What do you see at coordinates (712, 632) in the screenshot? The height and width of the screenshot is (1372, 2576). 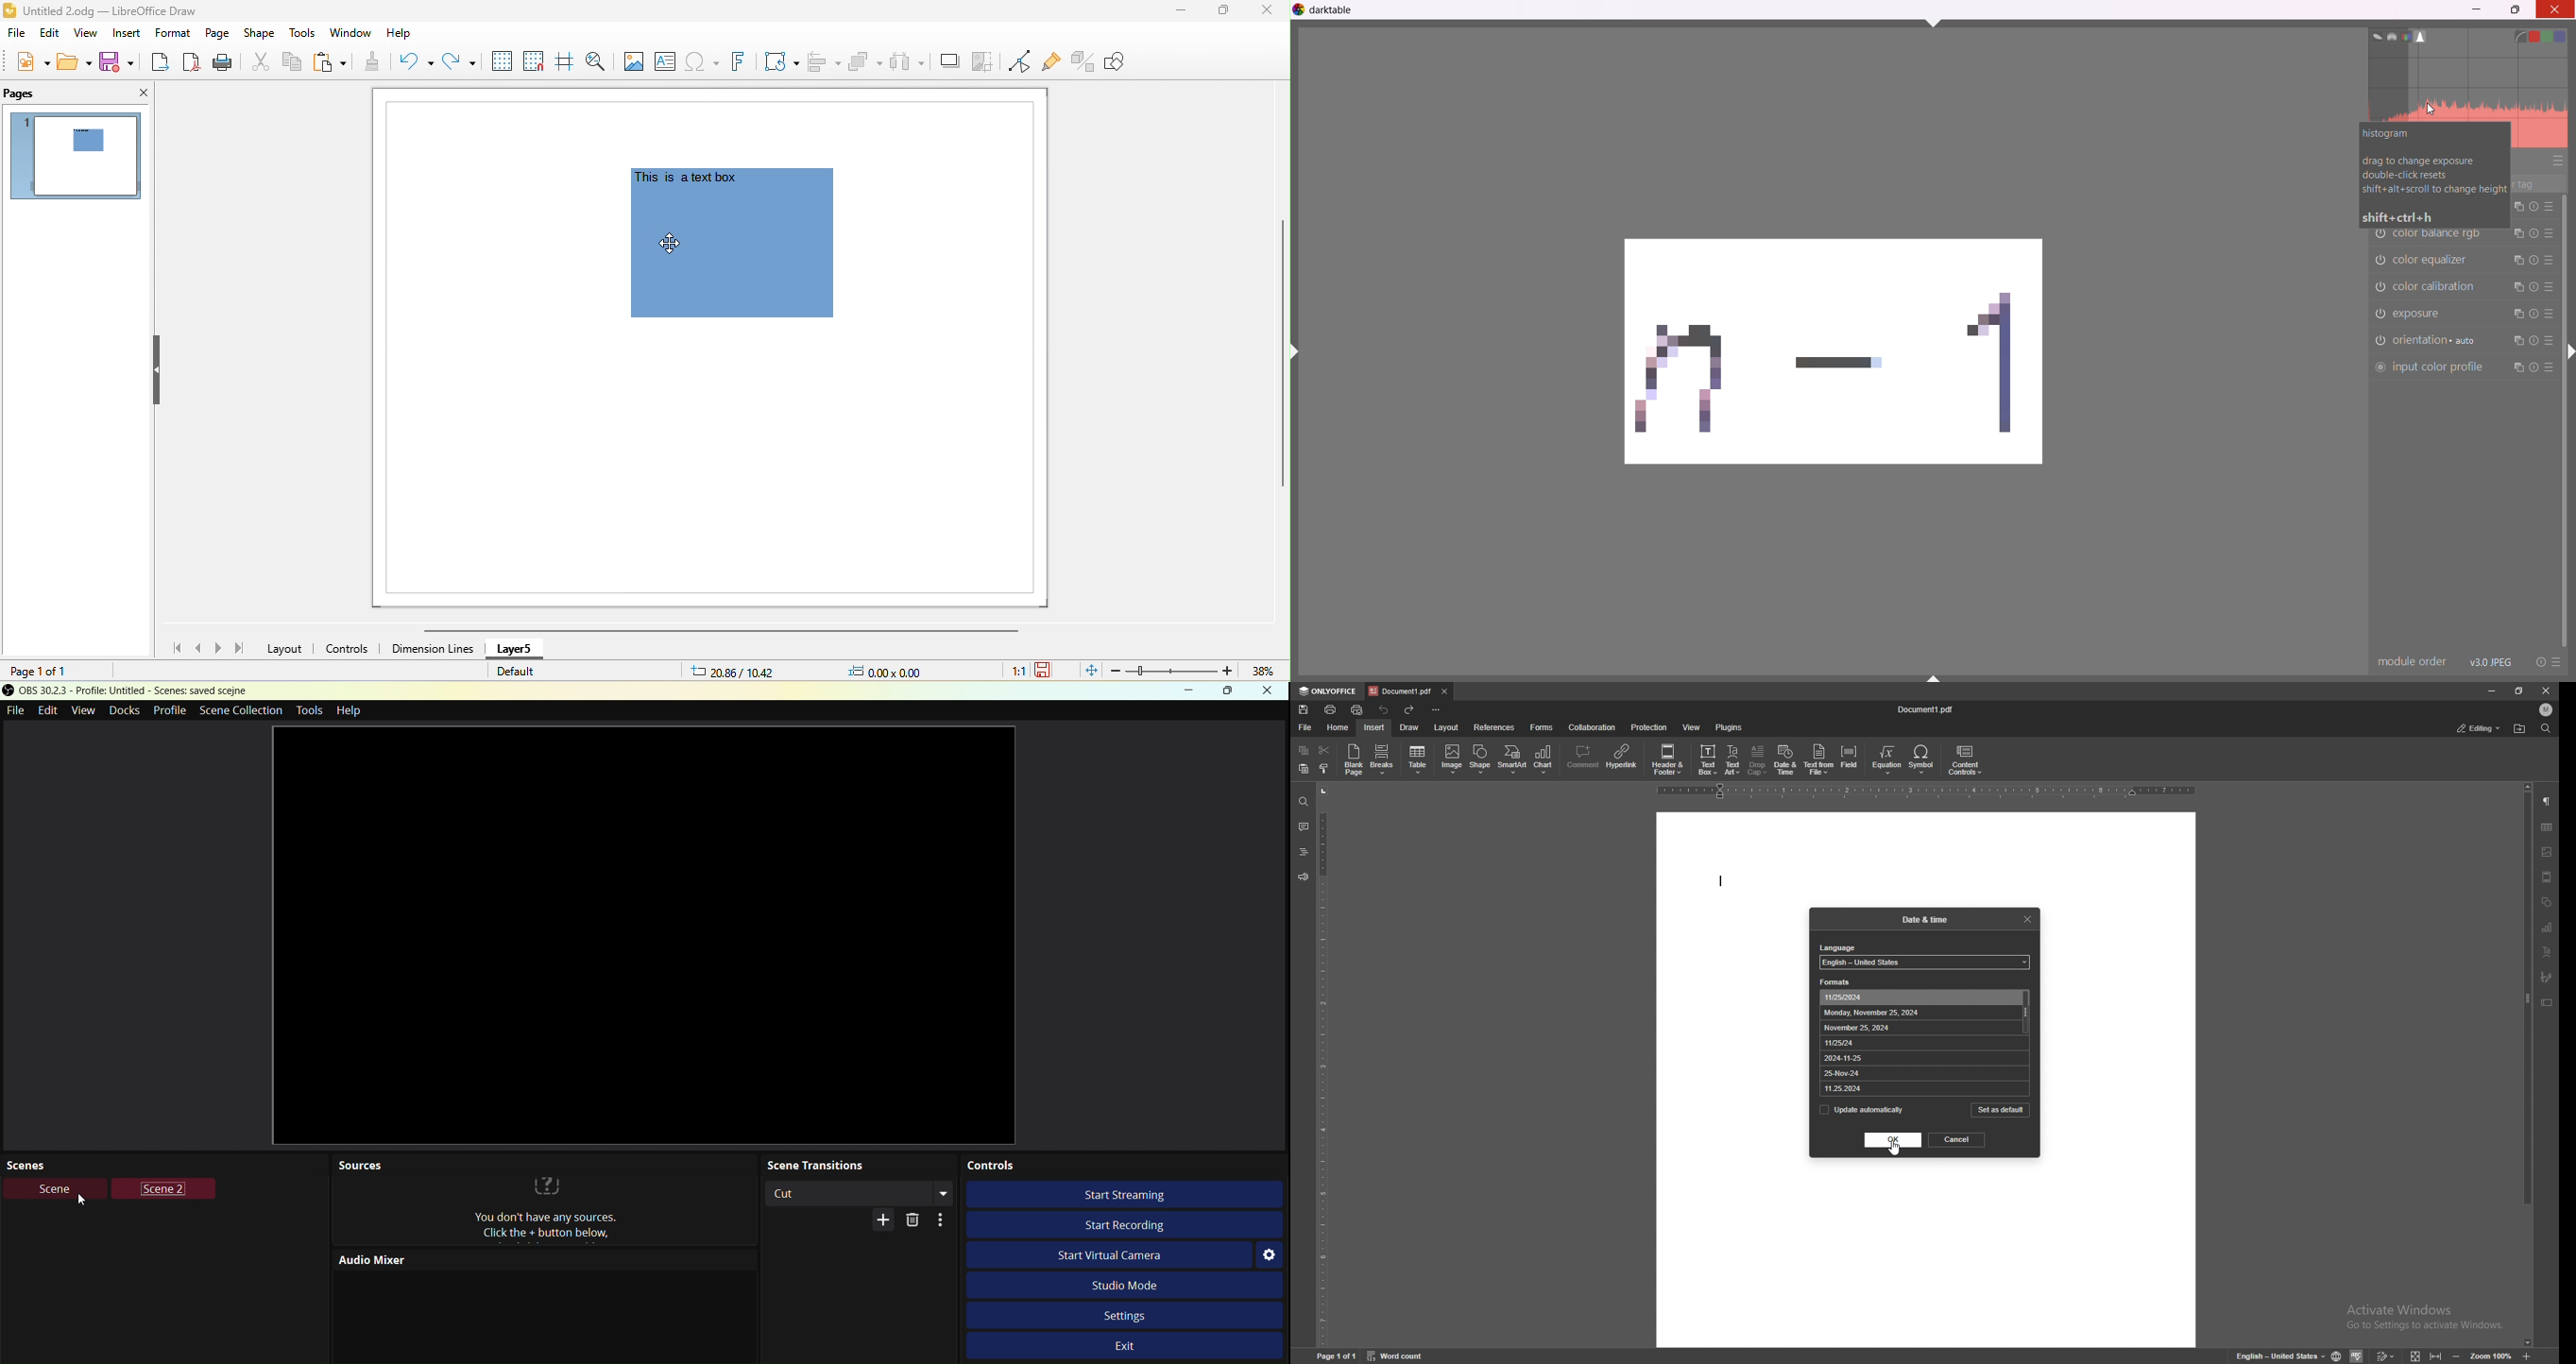 I see `horizontal scroll bar` at bounding box center [712, 632].